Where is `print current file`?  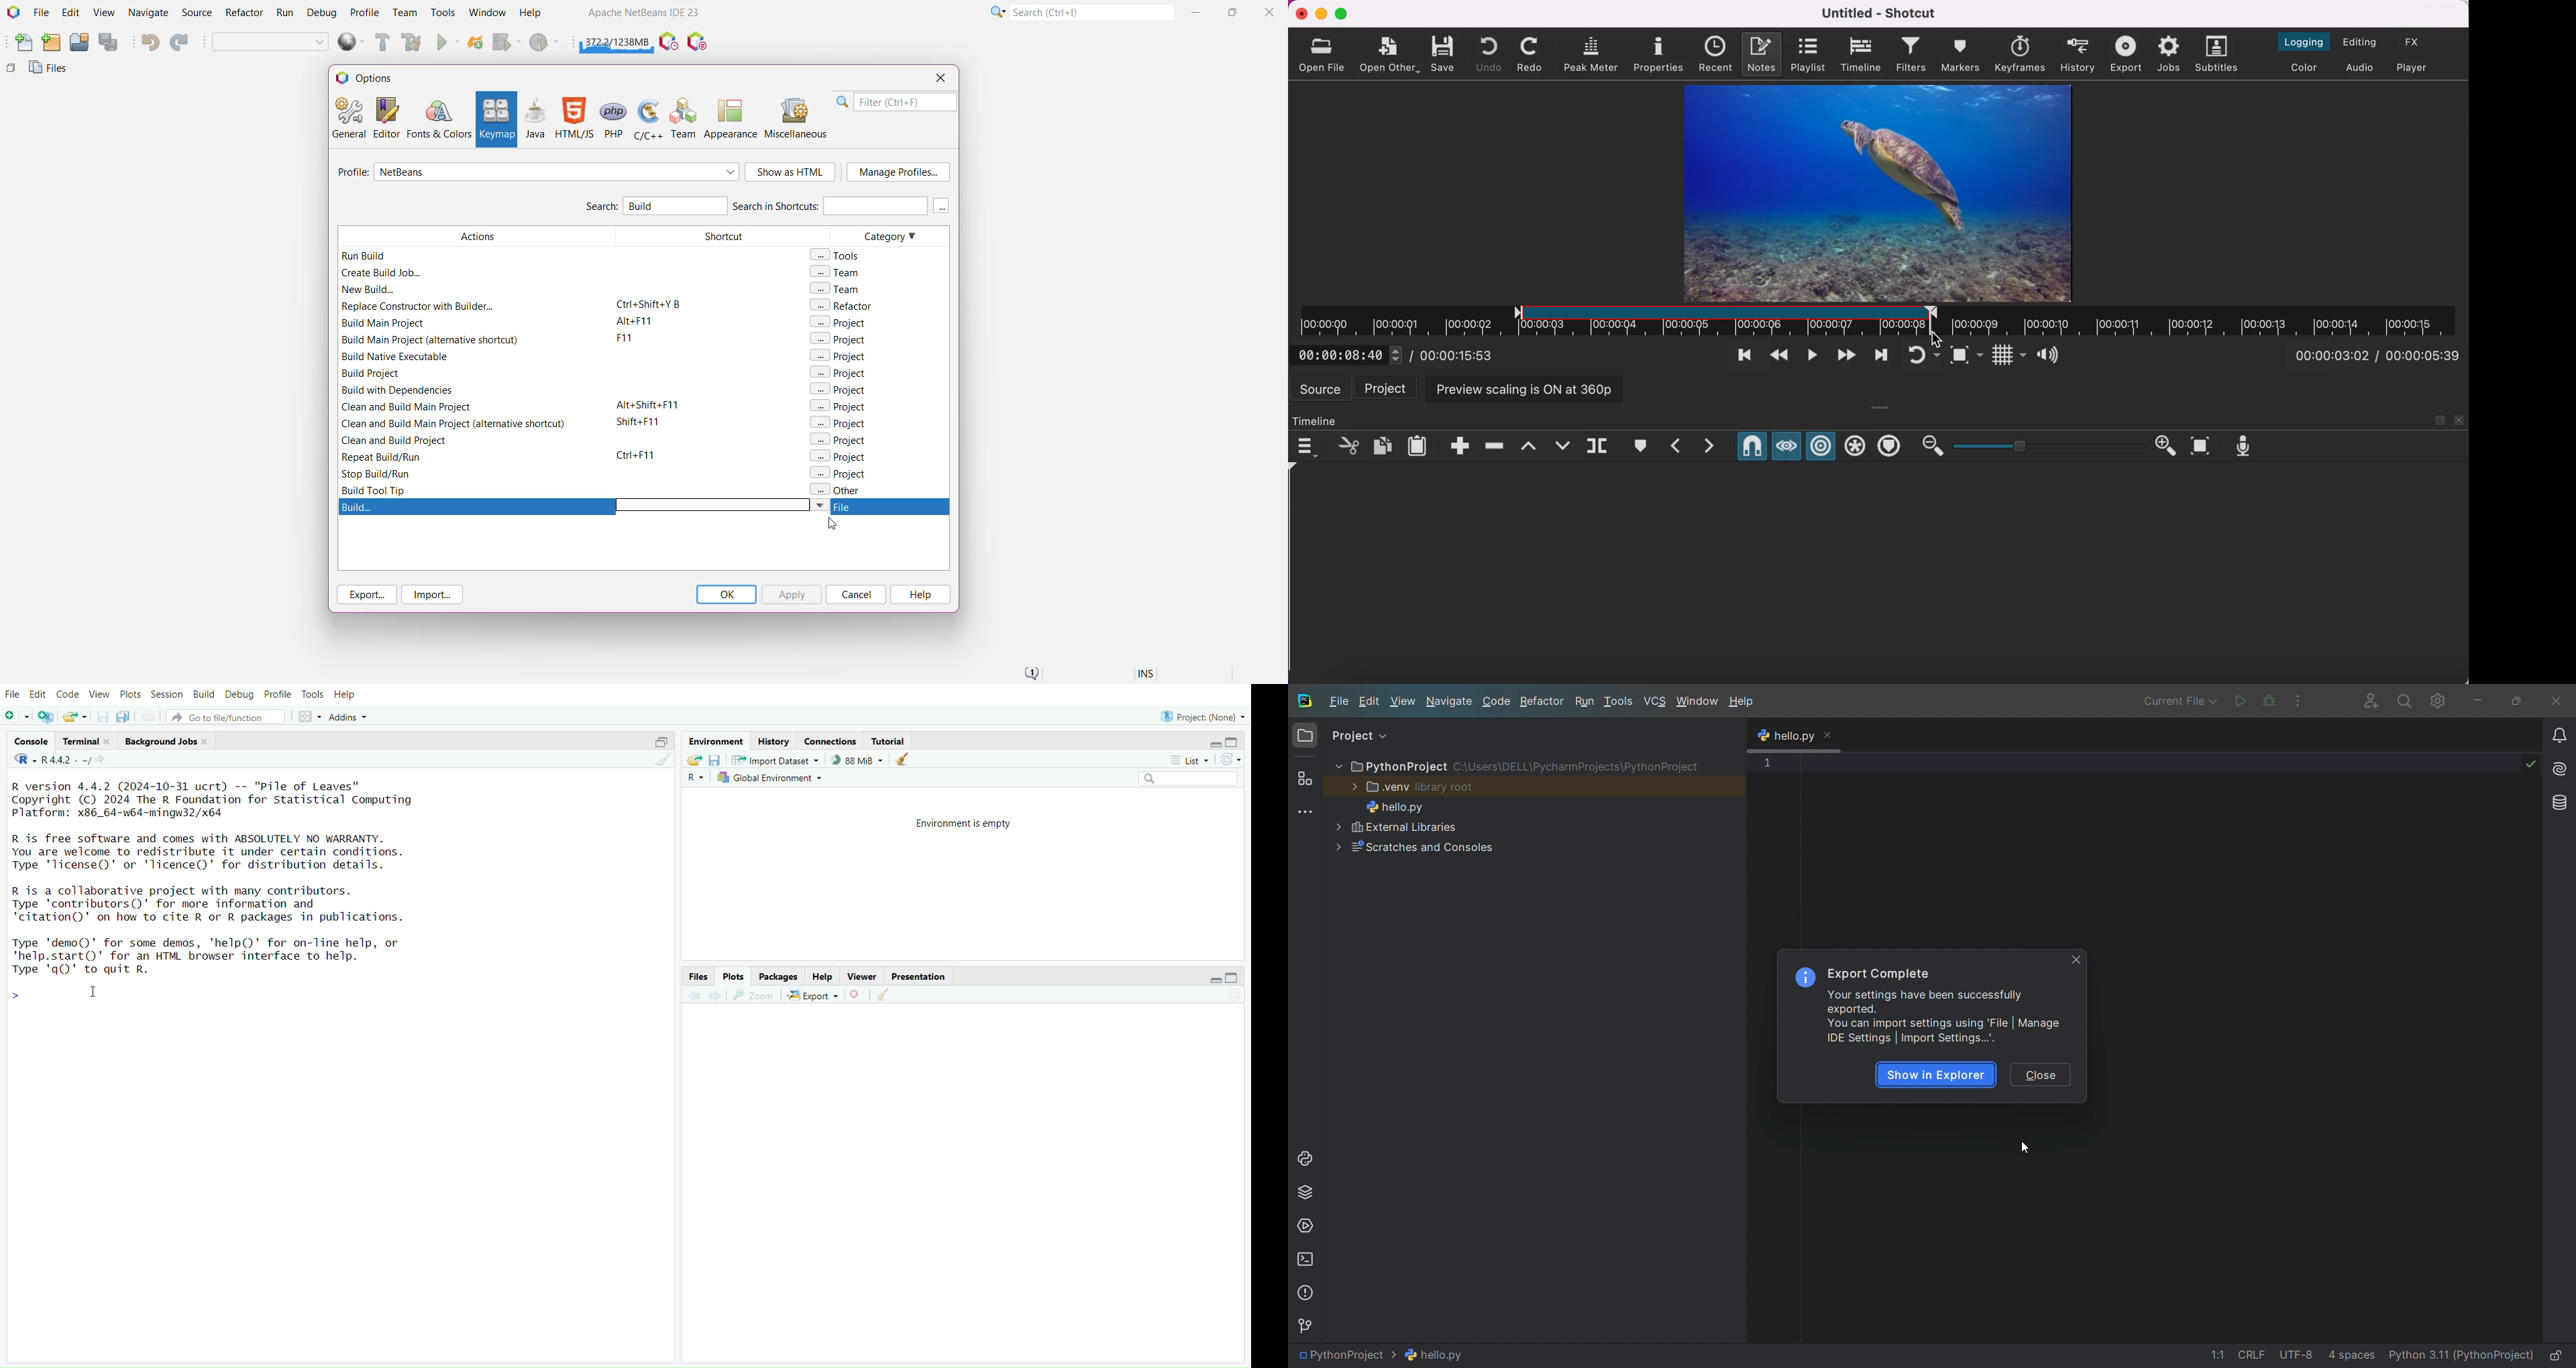
print current file is located at coordinates (152, 717).